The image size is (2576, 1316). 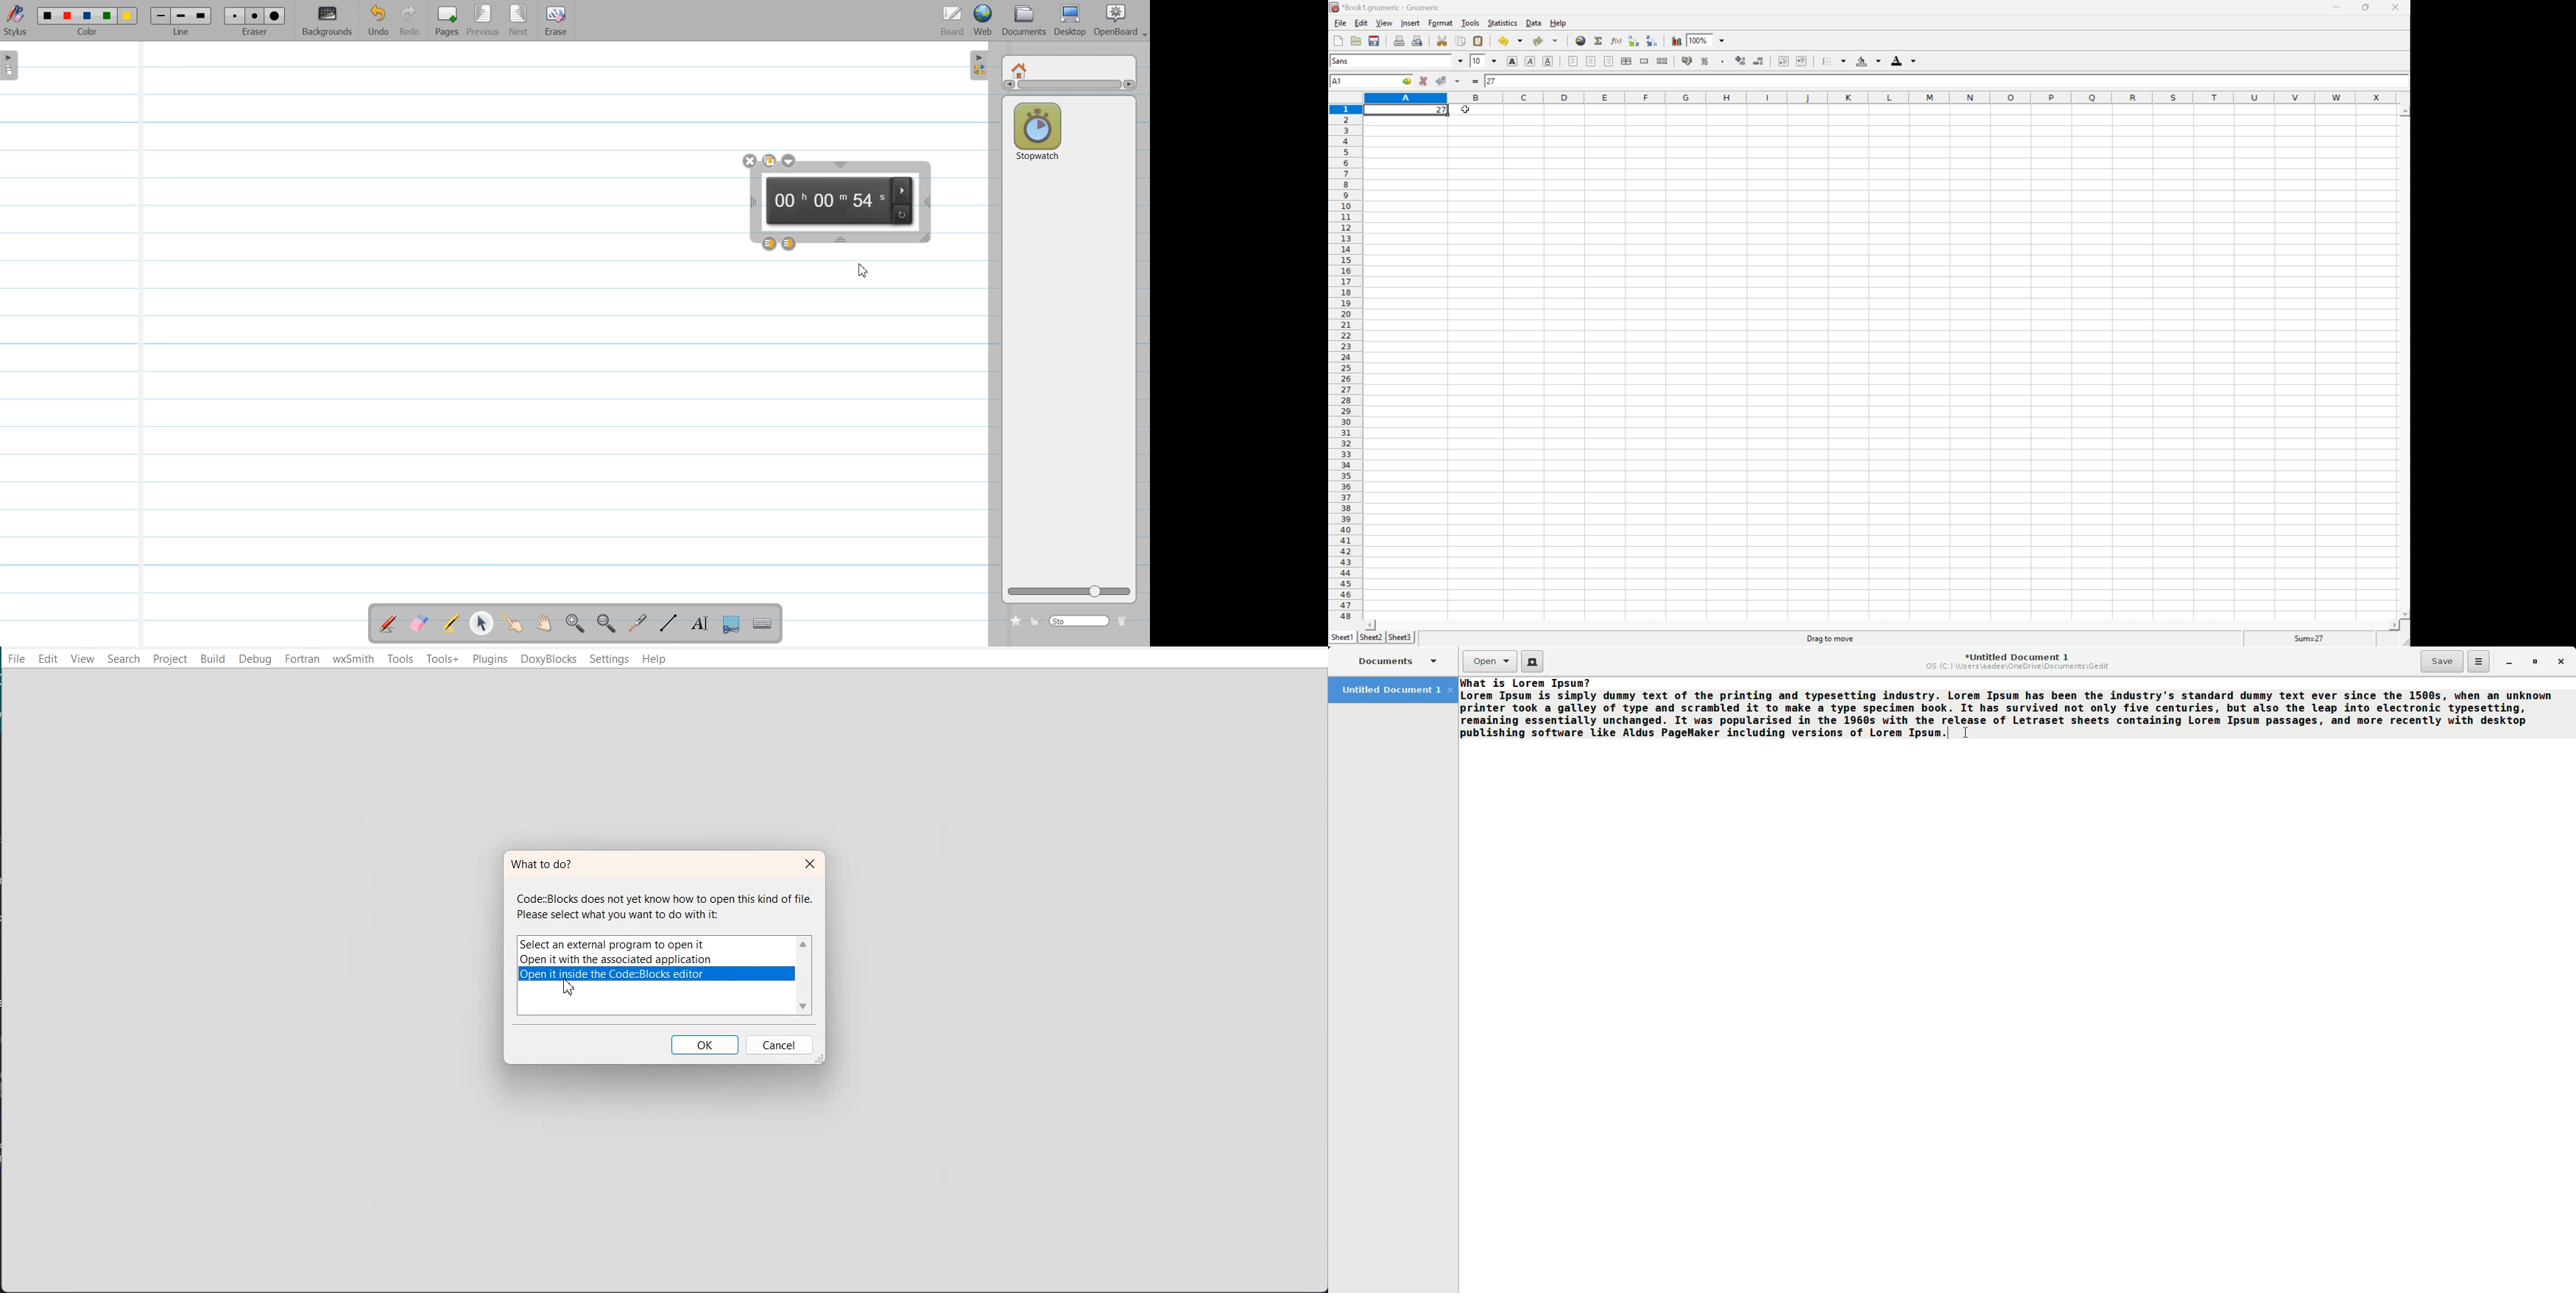 I want to click on Borders, so click(x=1834, y=60).